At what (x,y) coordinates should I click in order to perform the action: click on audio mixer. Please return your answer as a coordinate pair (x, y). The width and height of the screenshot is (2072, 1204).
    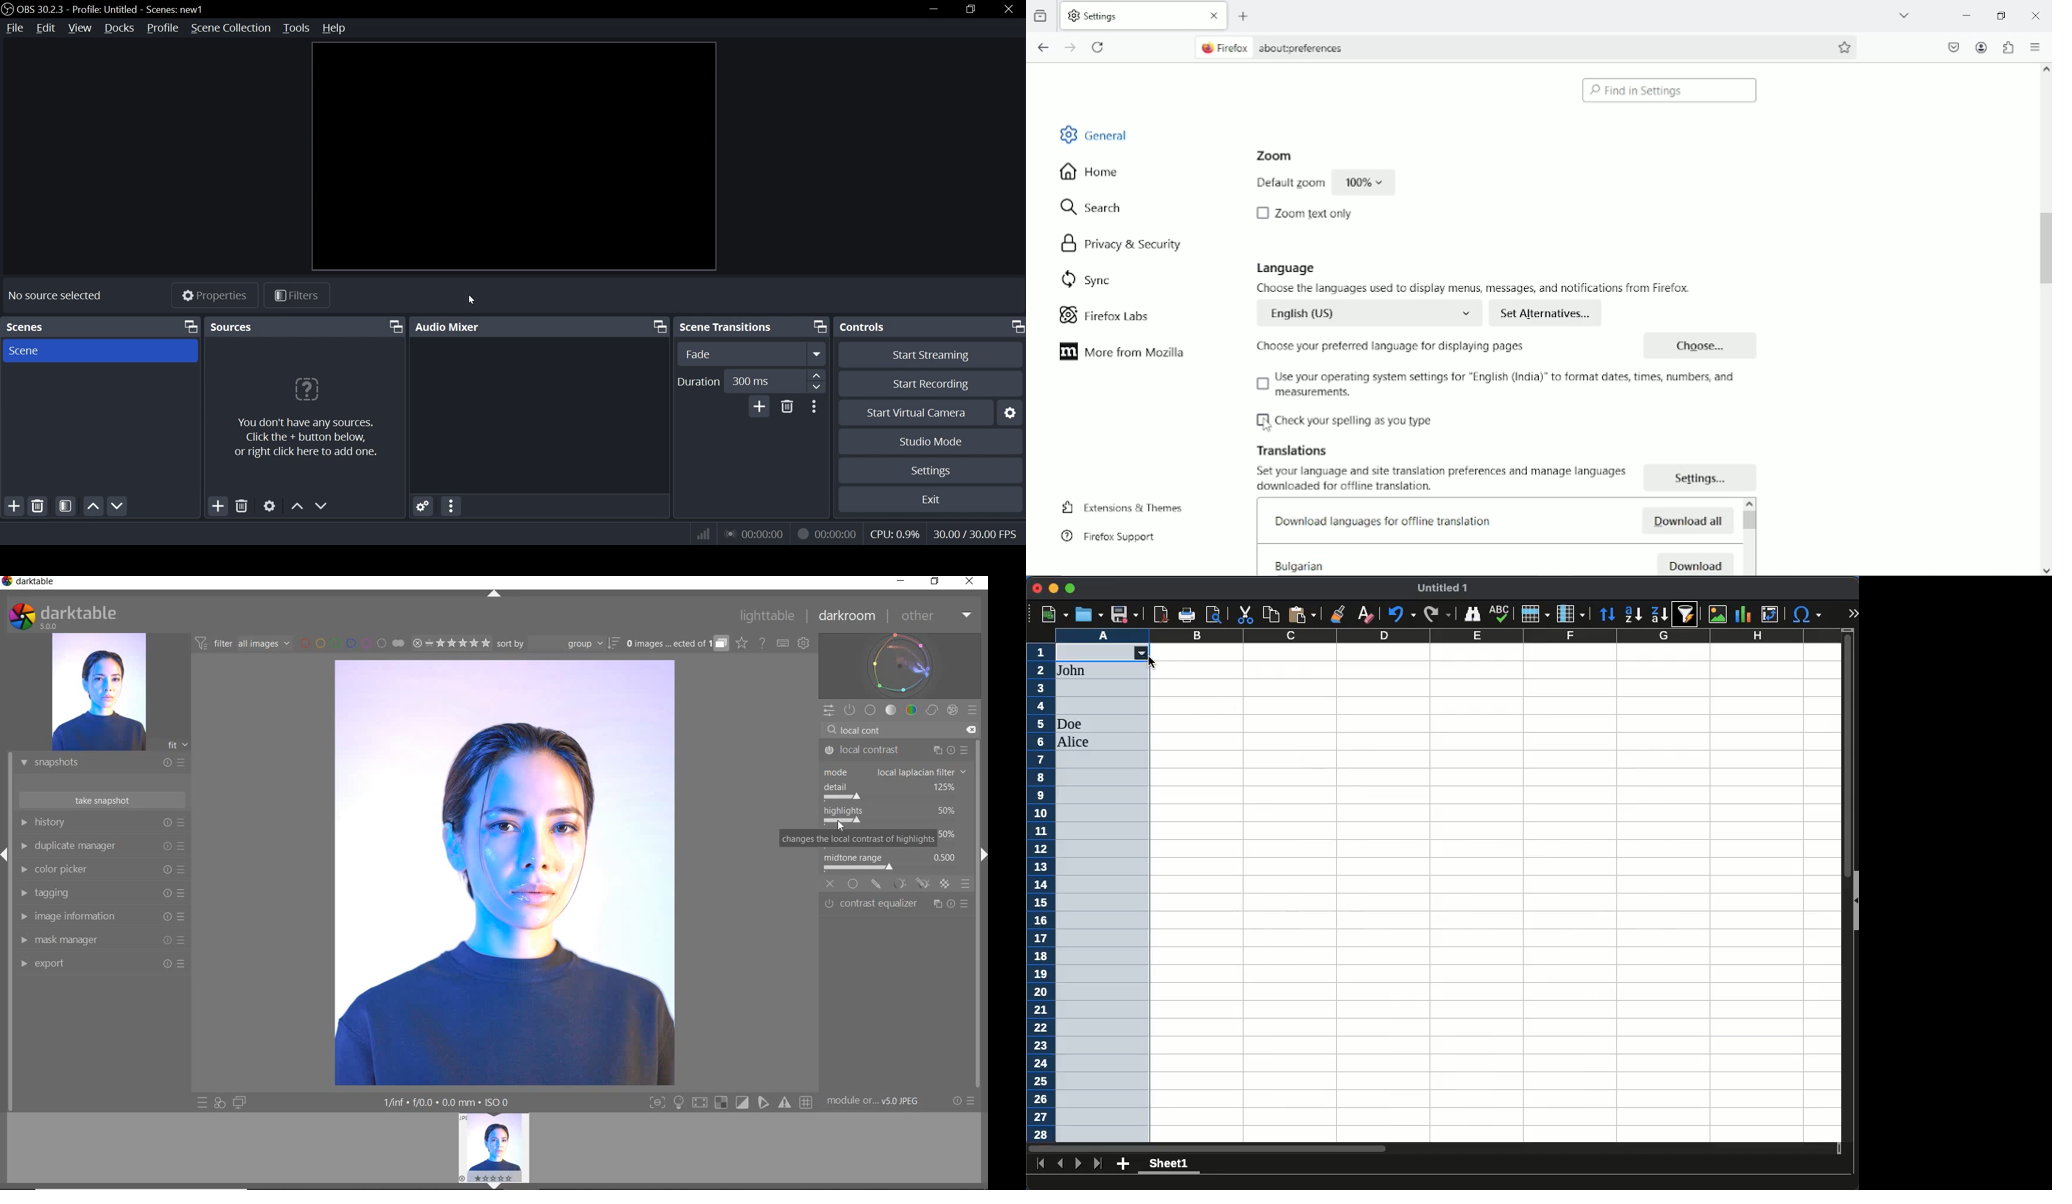
    Looking at the image, I should click on (451, 326).